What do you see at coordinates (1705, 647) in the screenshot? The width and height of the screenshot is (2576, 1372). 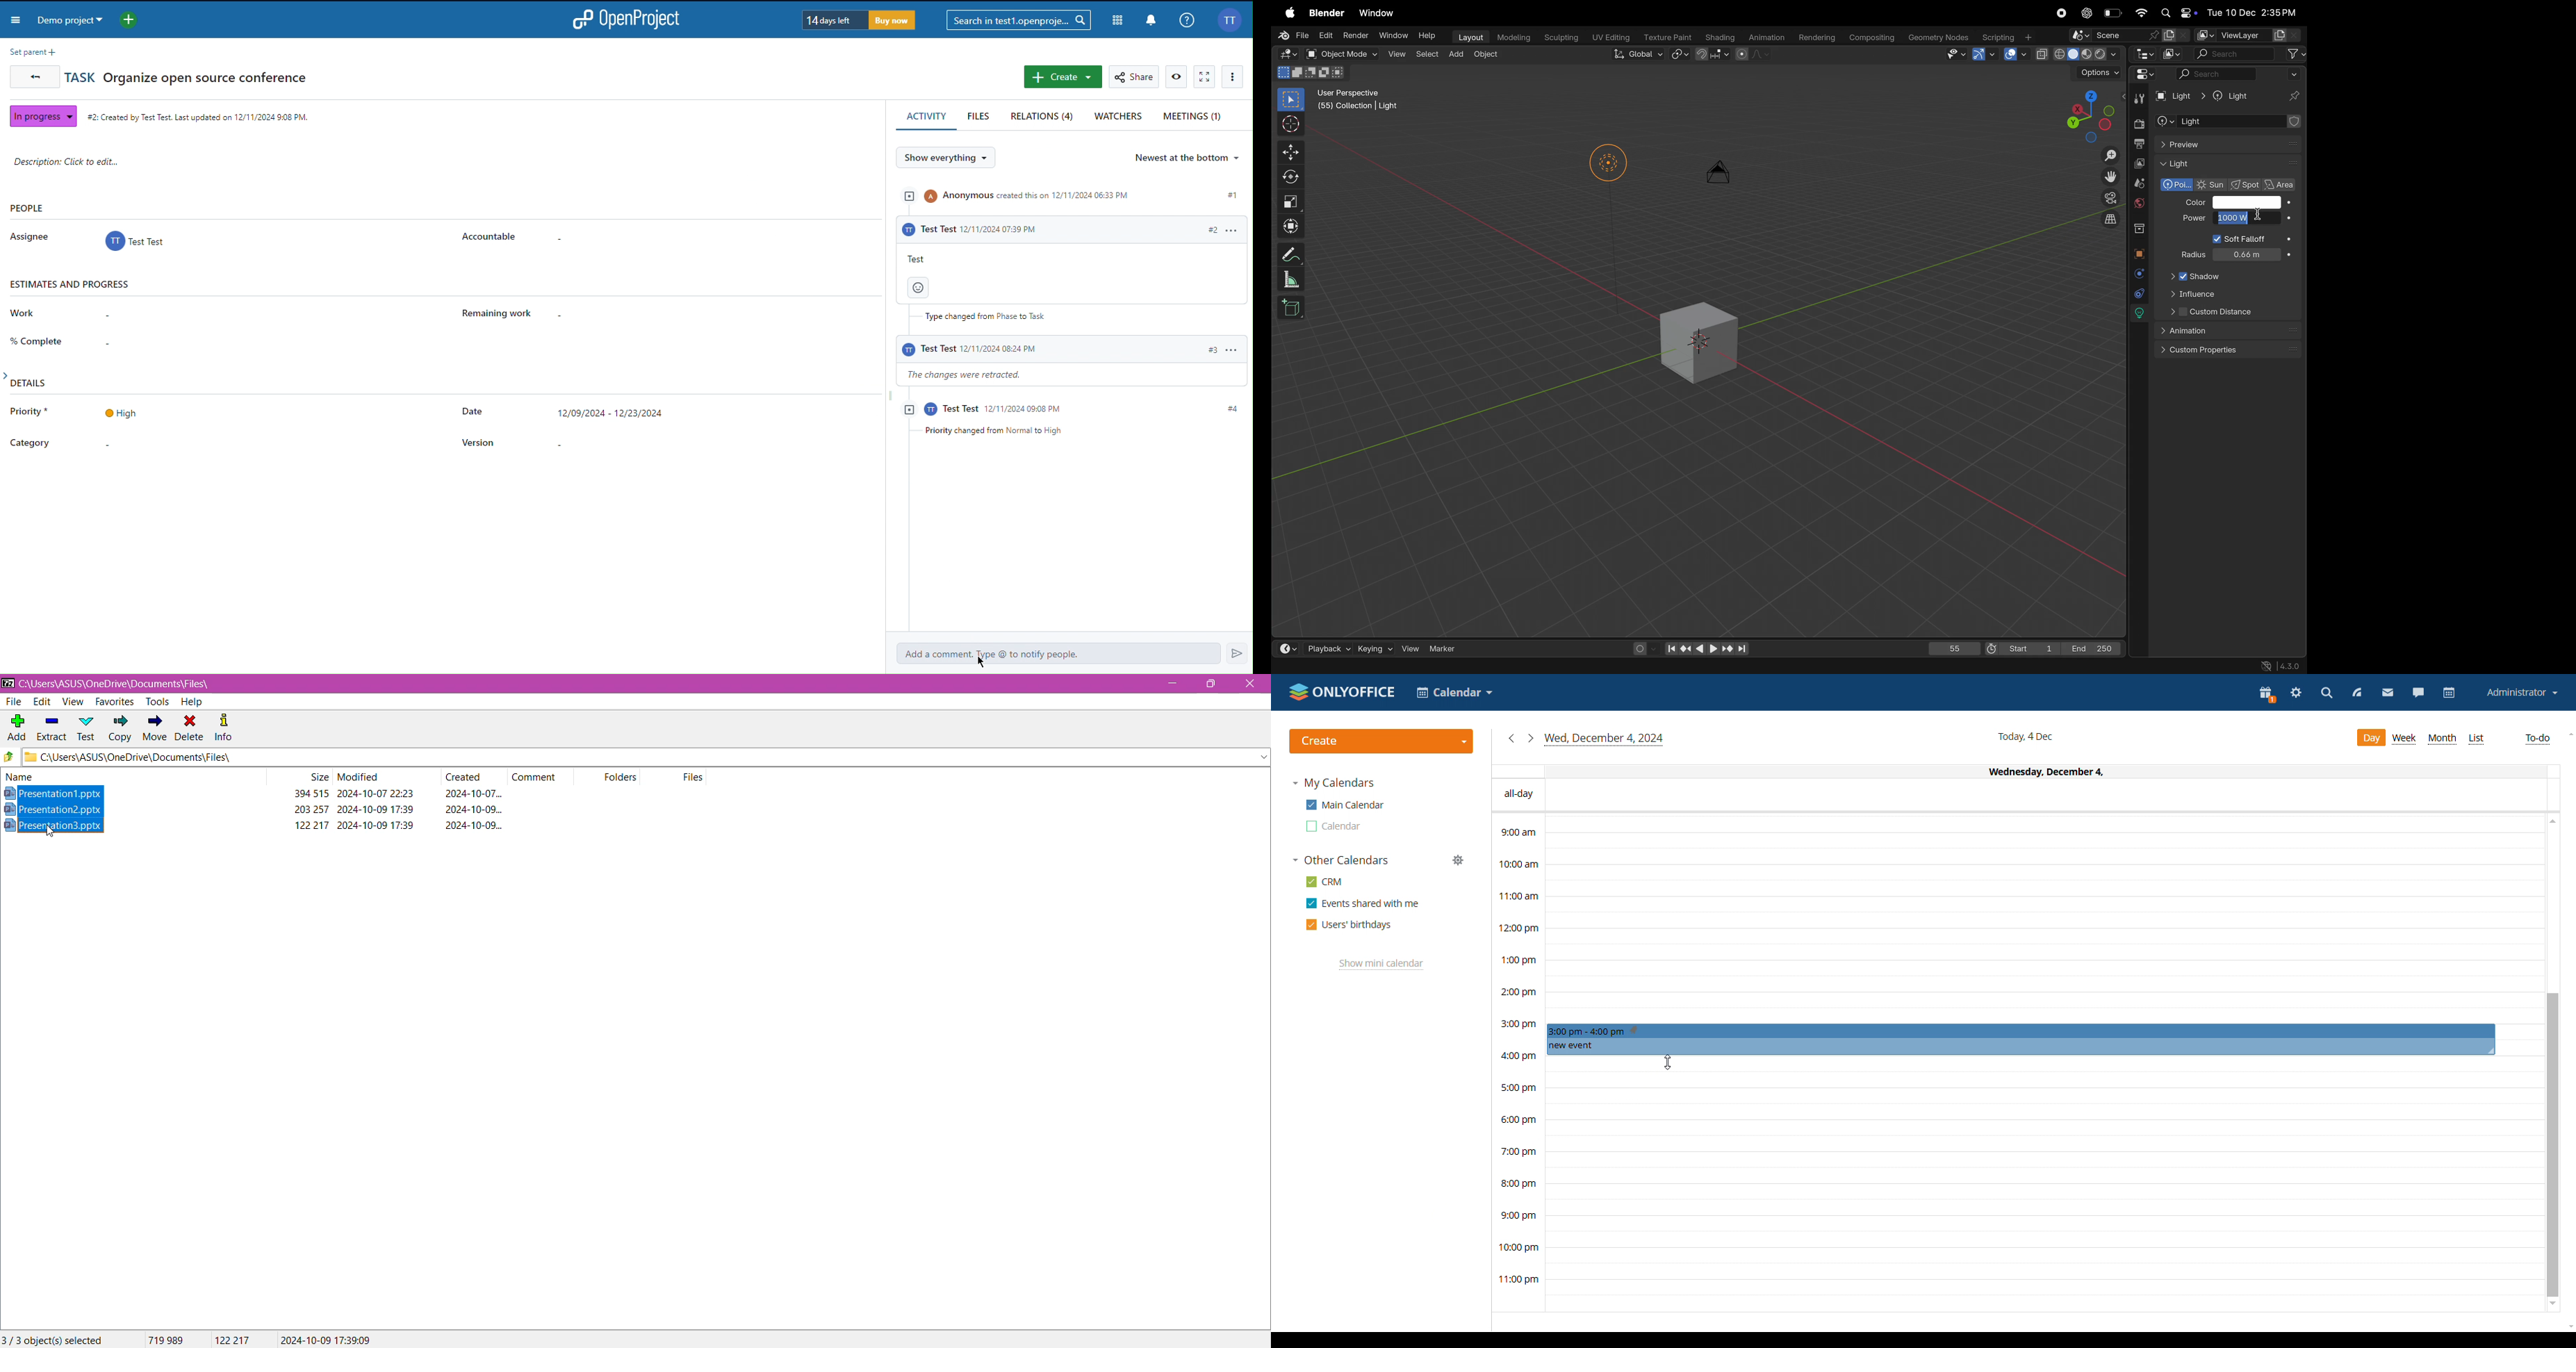 I see `playback contorls` at bounding box center [1705, 647].